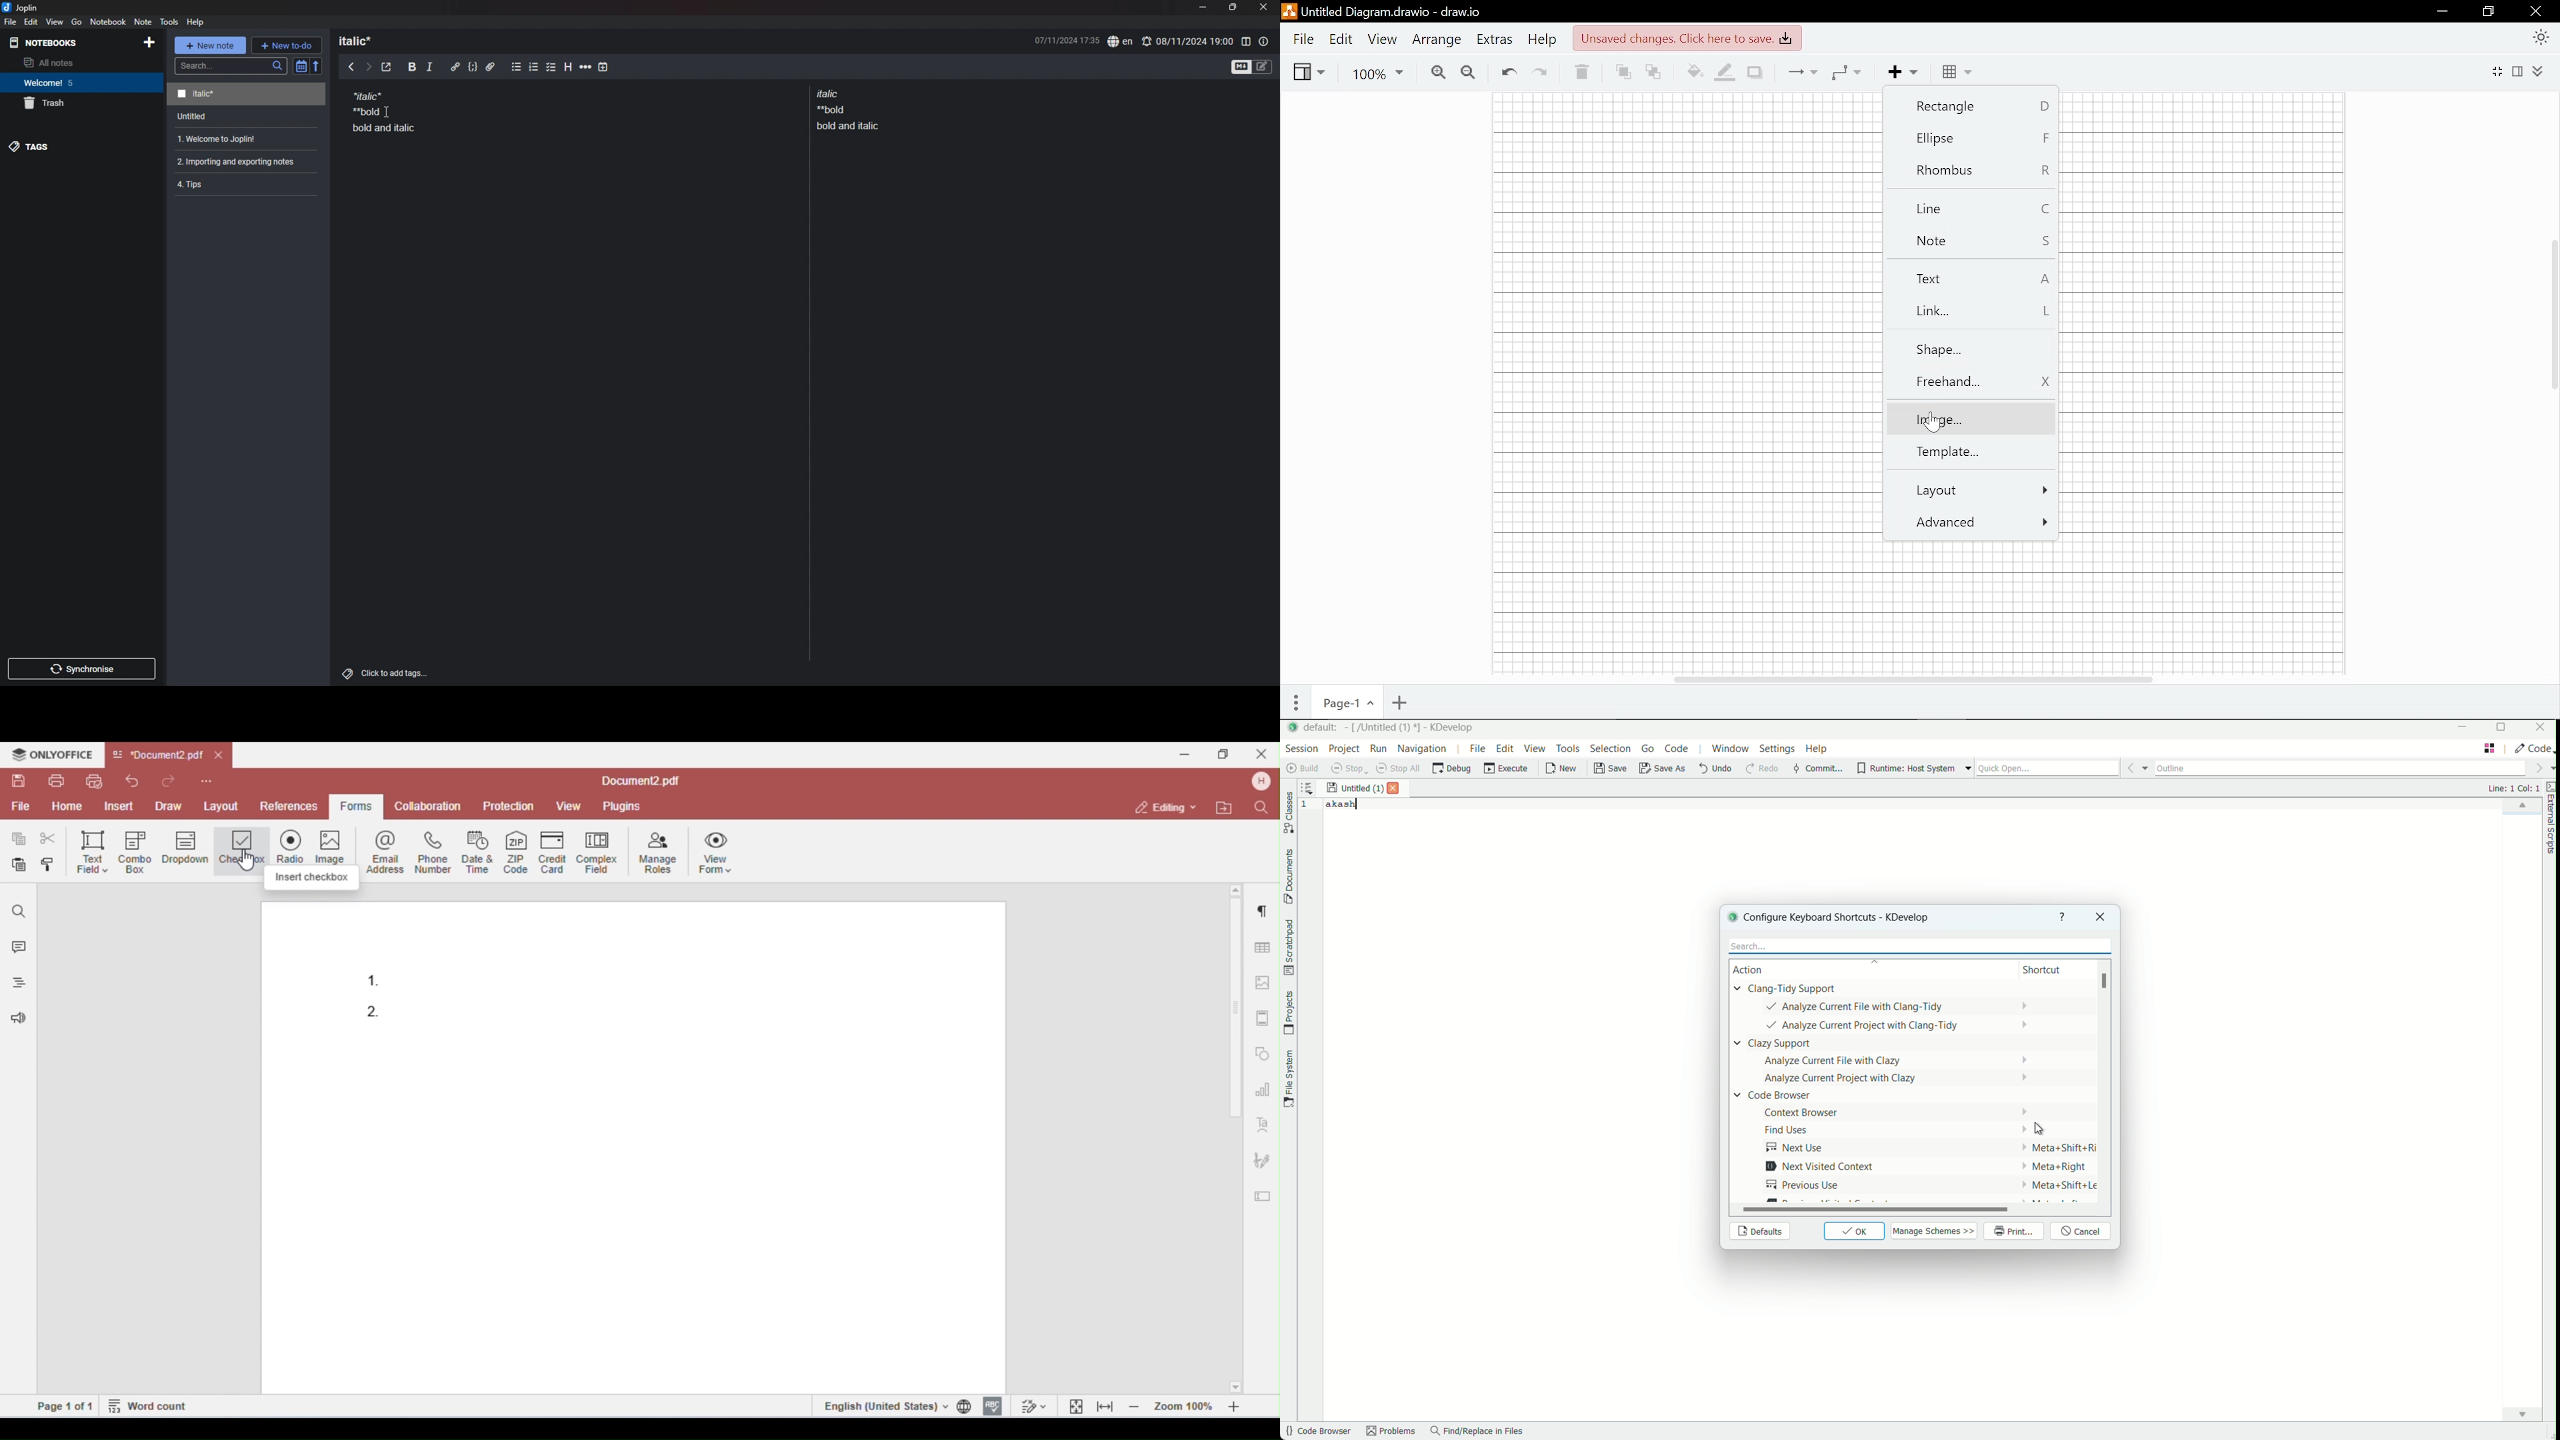 The height and width of the screenshot is (1456, 2576). Describe the element at coordinates (83, 669) in the screenshot. I see `sync` at that location.